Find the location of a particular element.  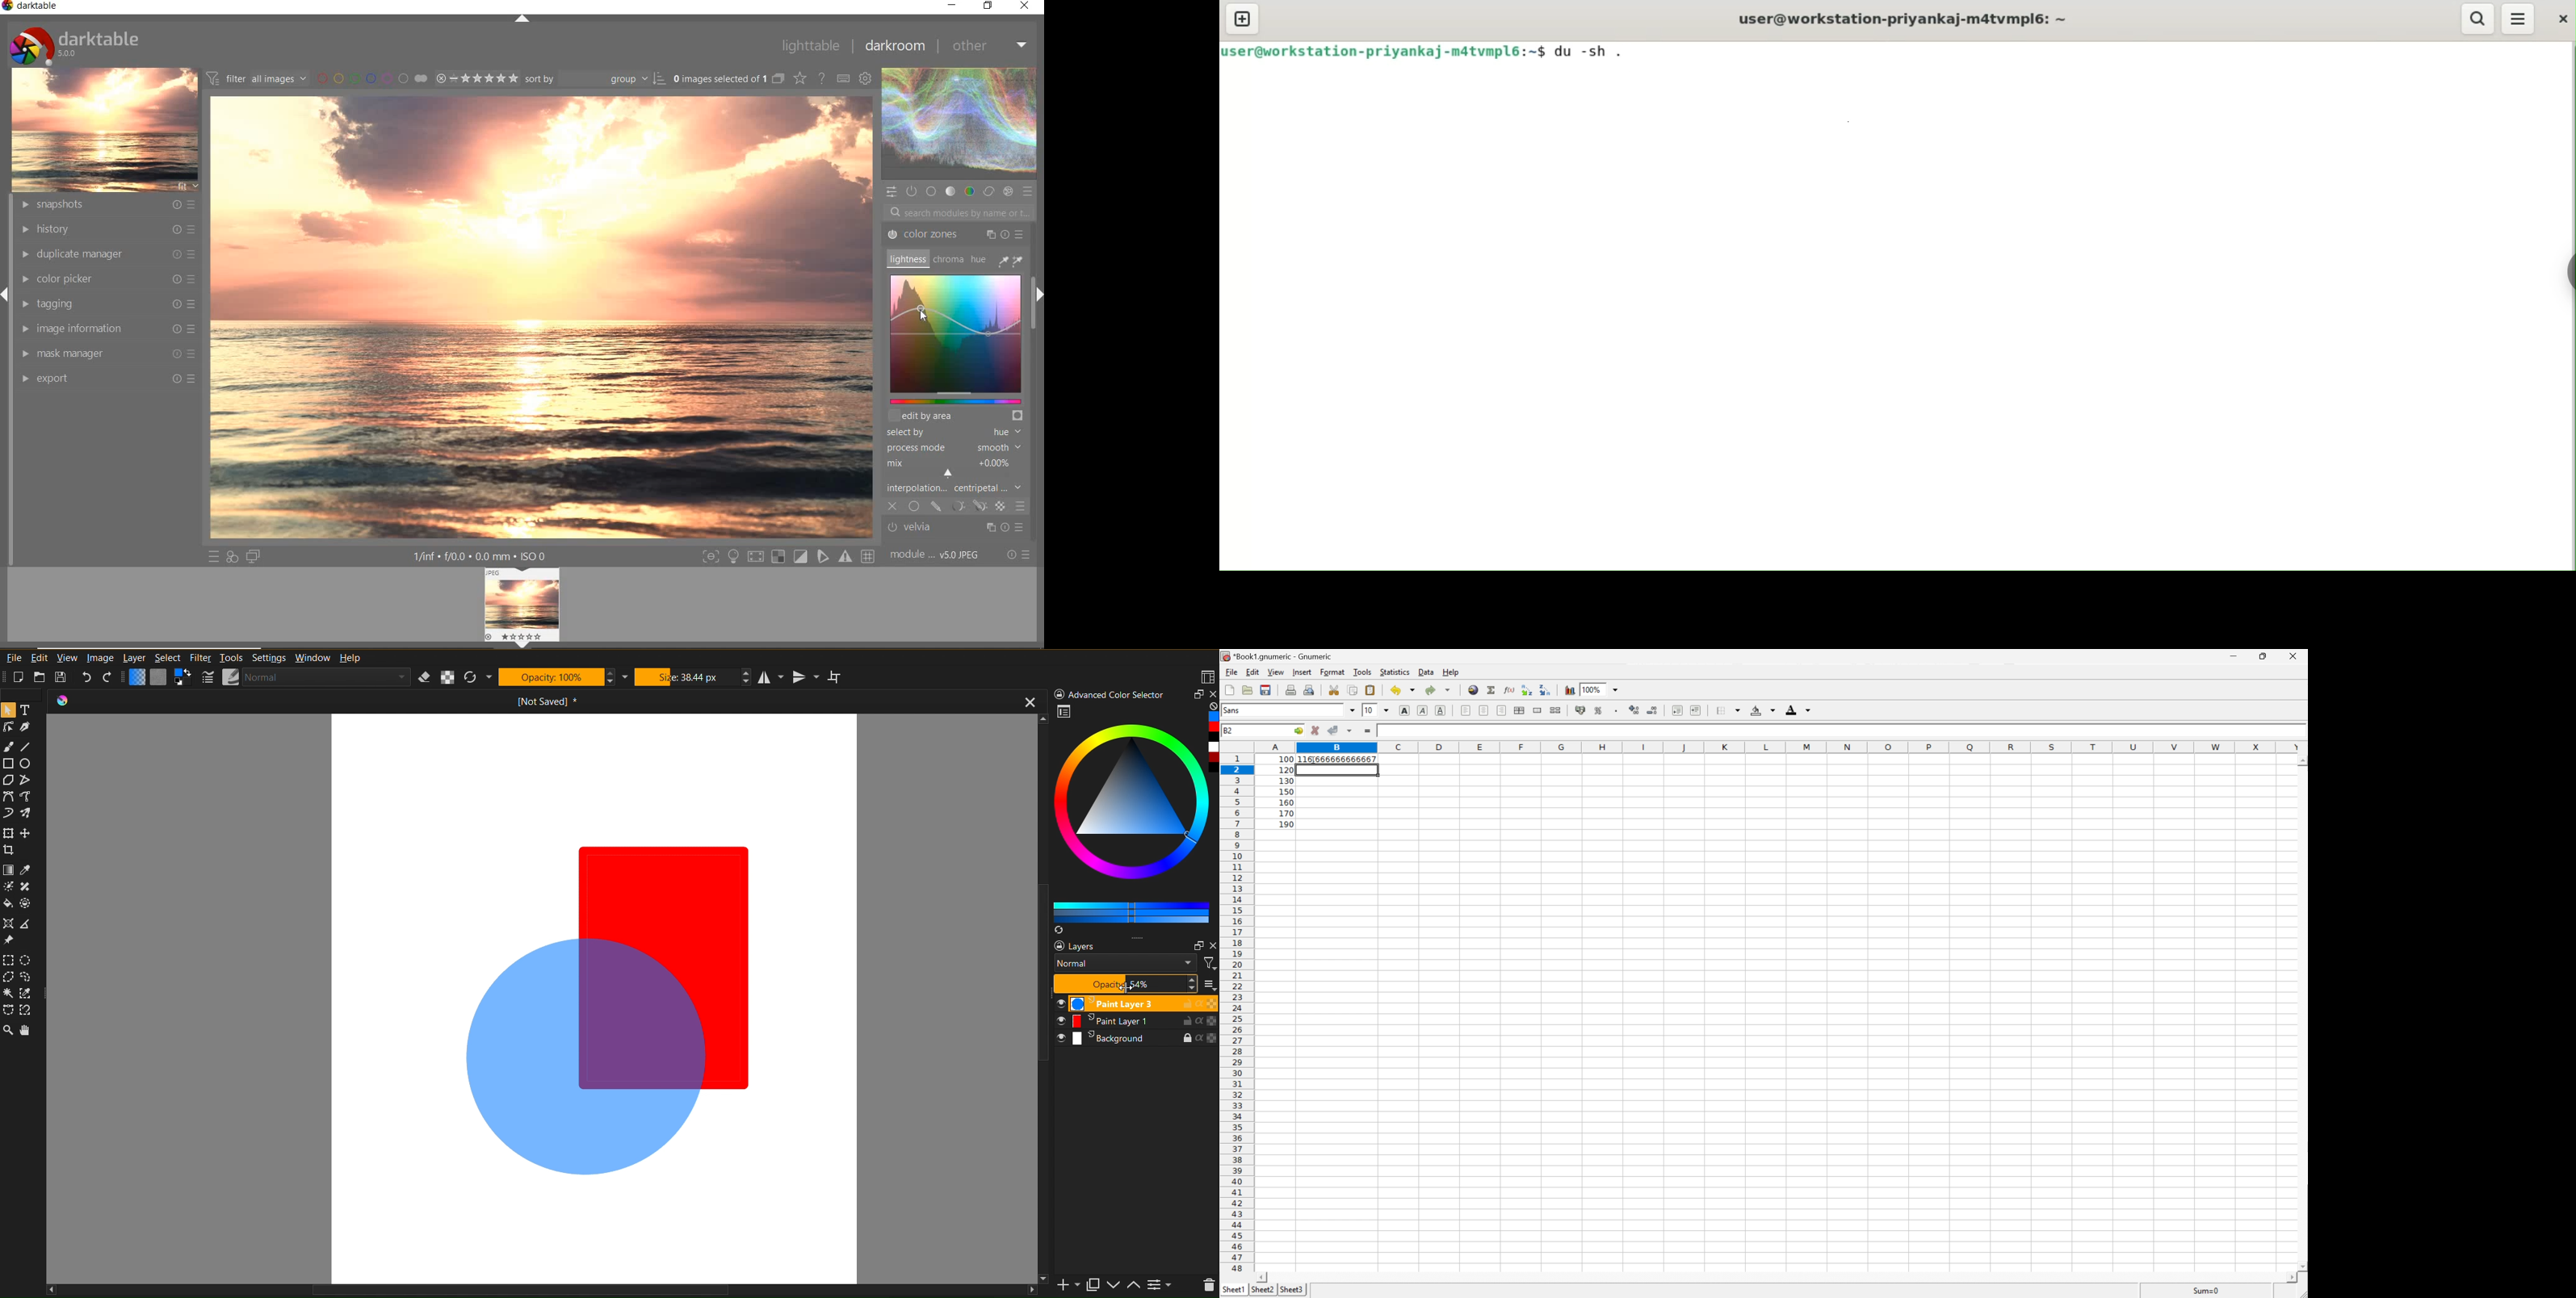

Reference Tool is located at coordinates (28, 922).